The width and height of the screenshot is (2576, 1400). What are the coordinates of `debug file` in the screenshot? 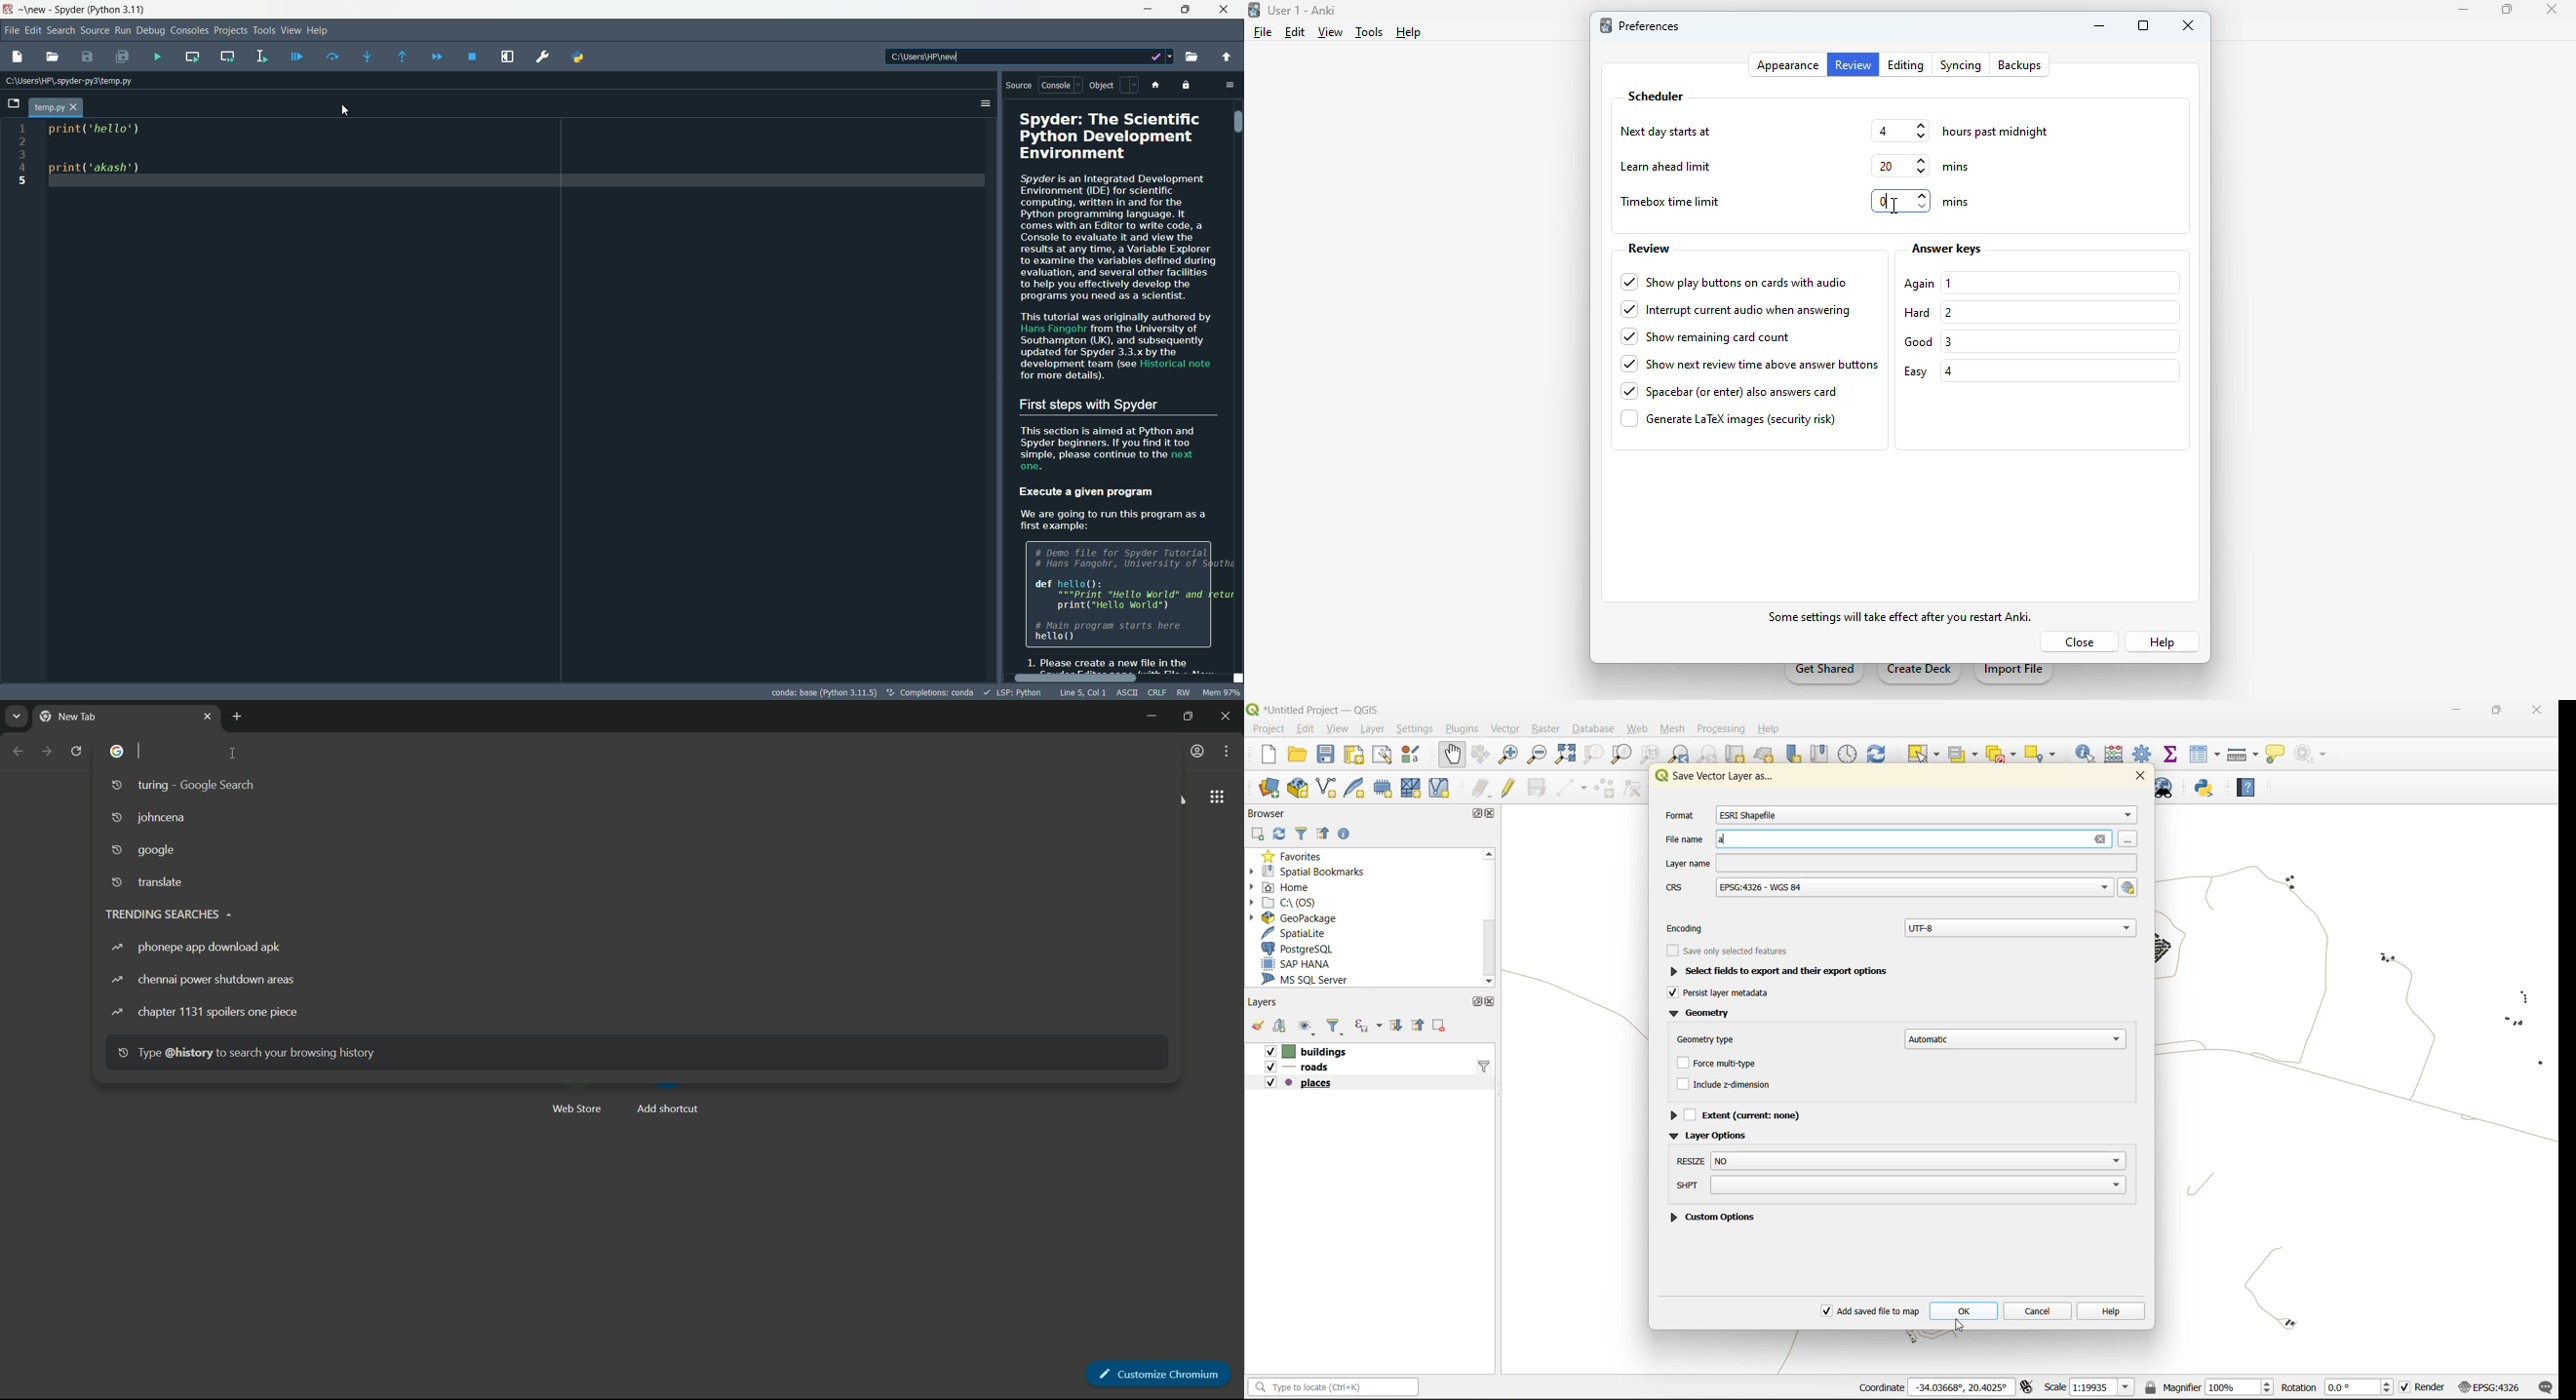 It's located at (296, 55).